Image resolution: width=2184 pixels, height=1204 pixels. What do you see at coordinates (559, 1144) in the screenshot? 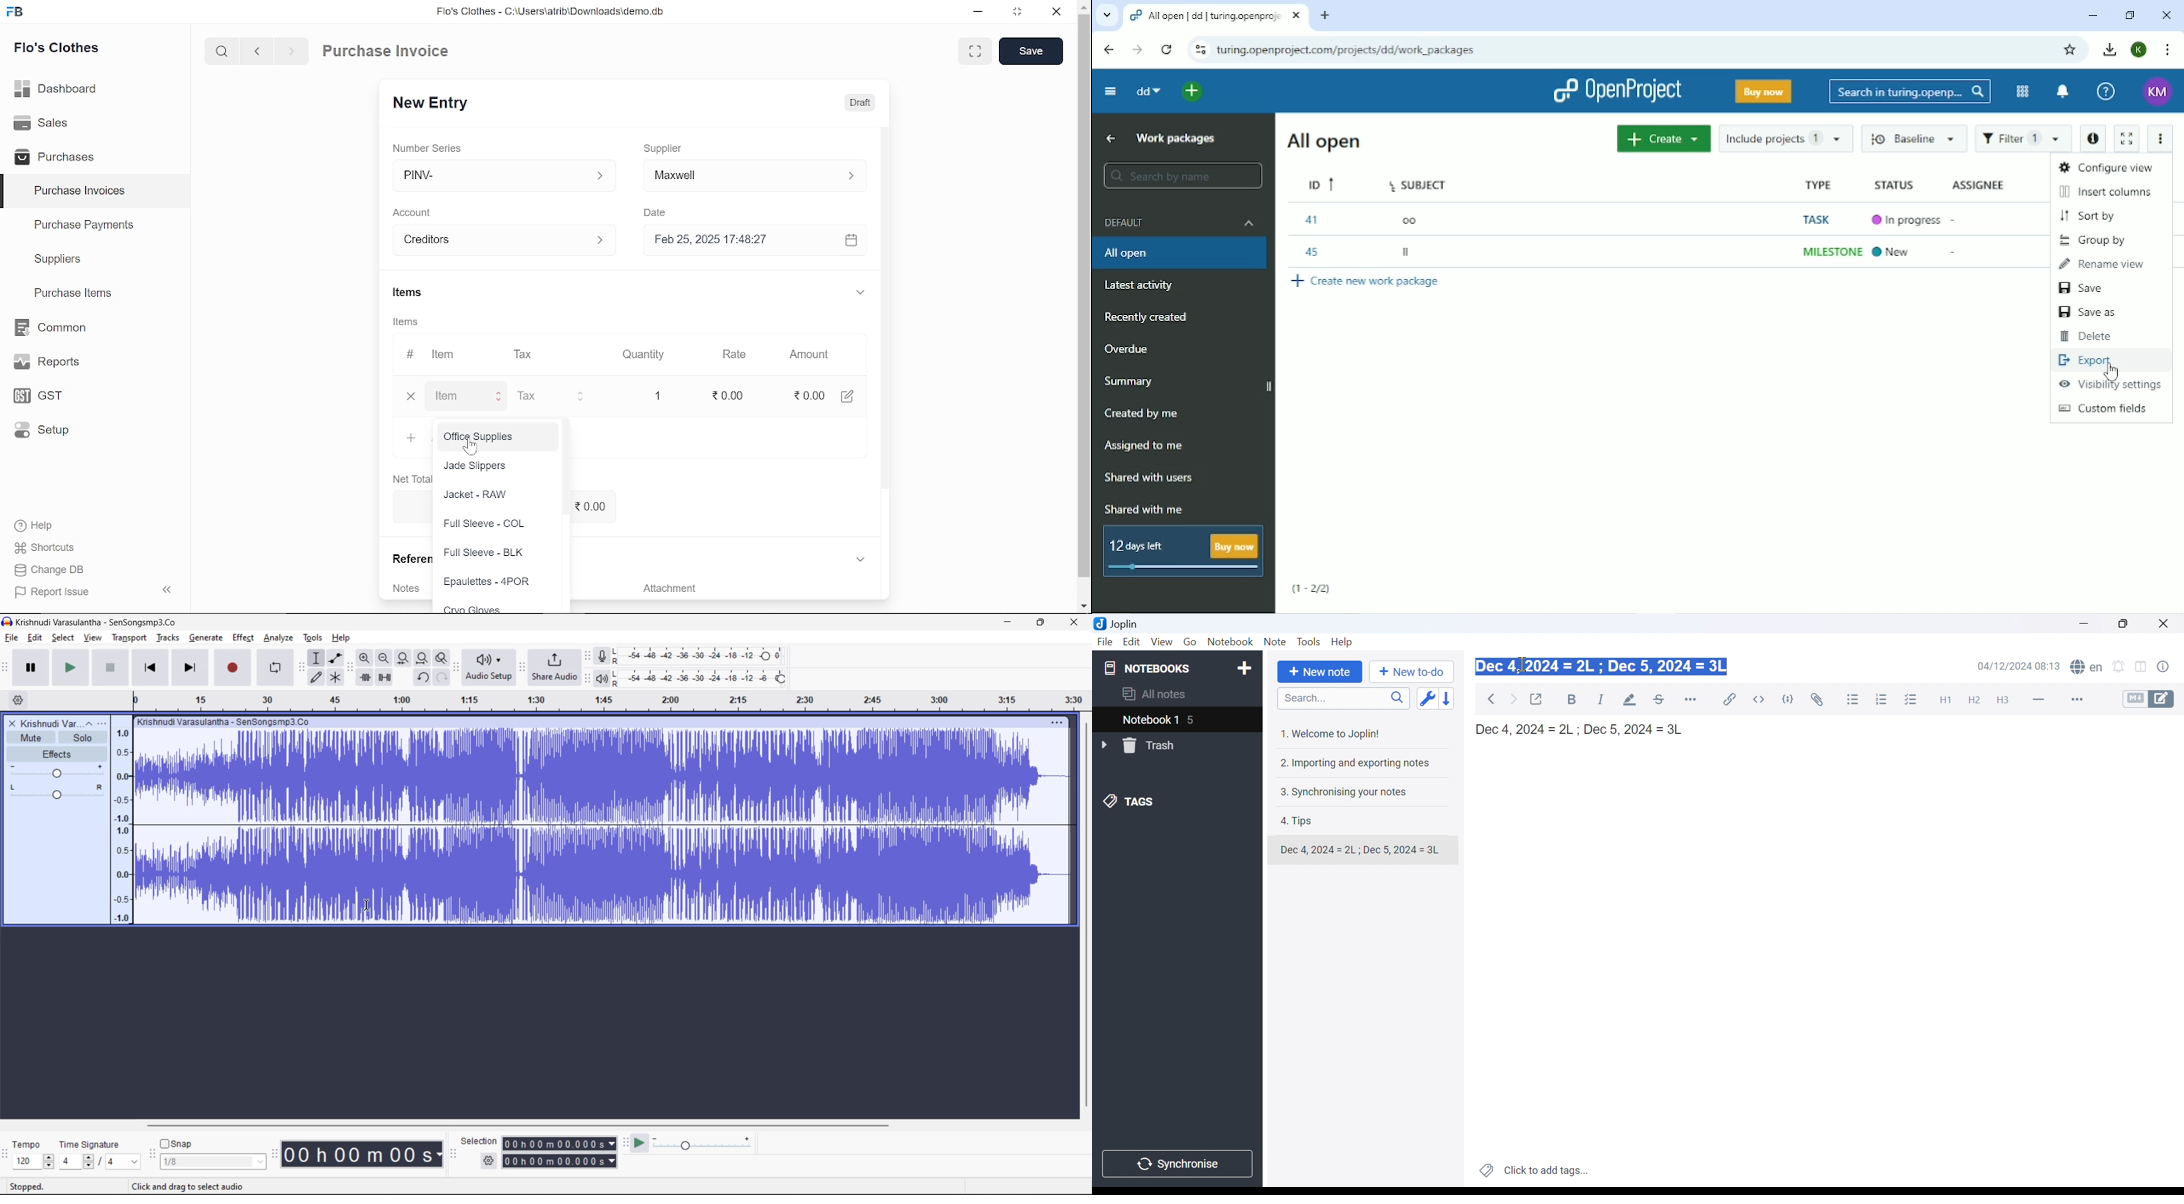
I see `00 h 00m 00.000s` at bounding box center [559, 1144].